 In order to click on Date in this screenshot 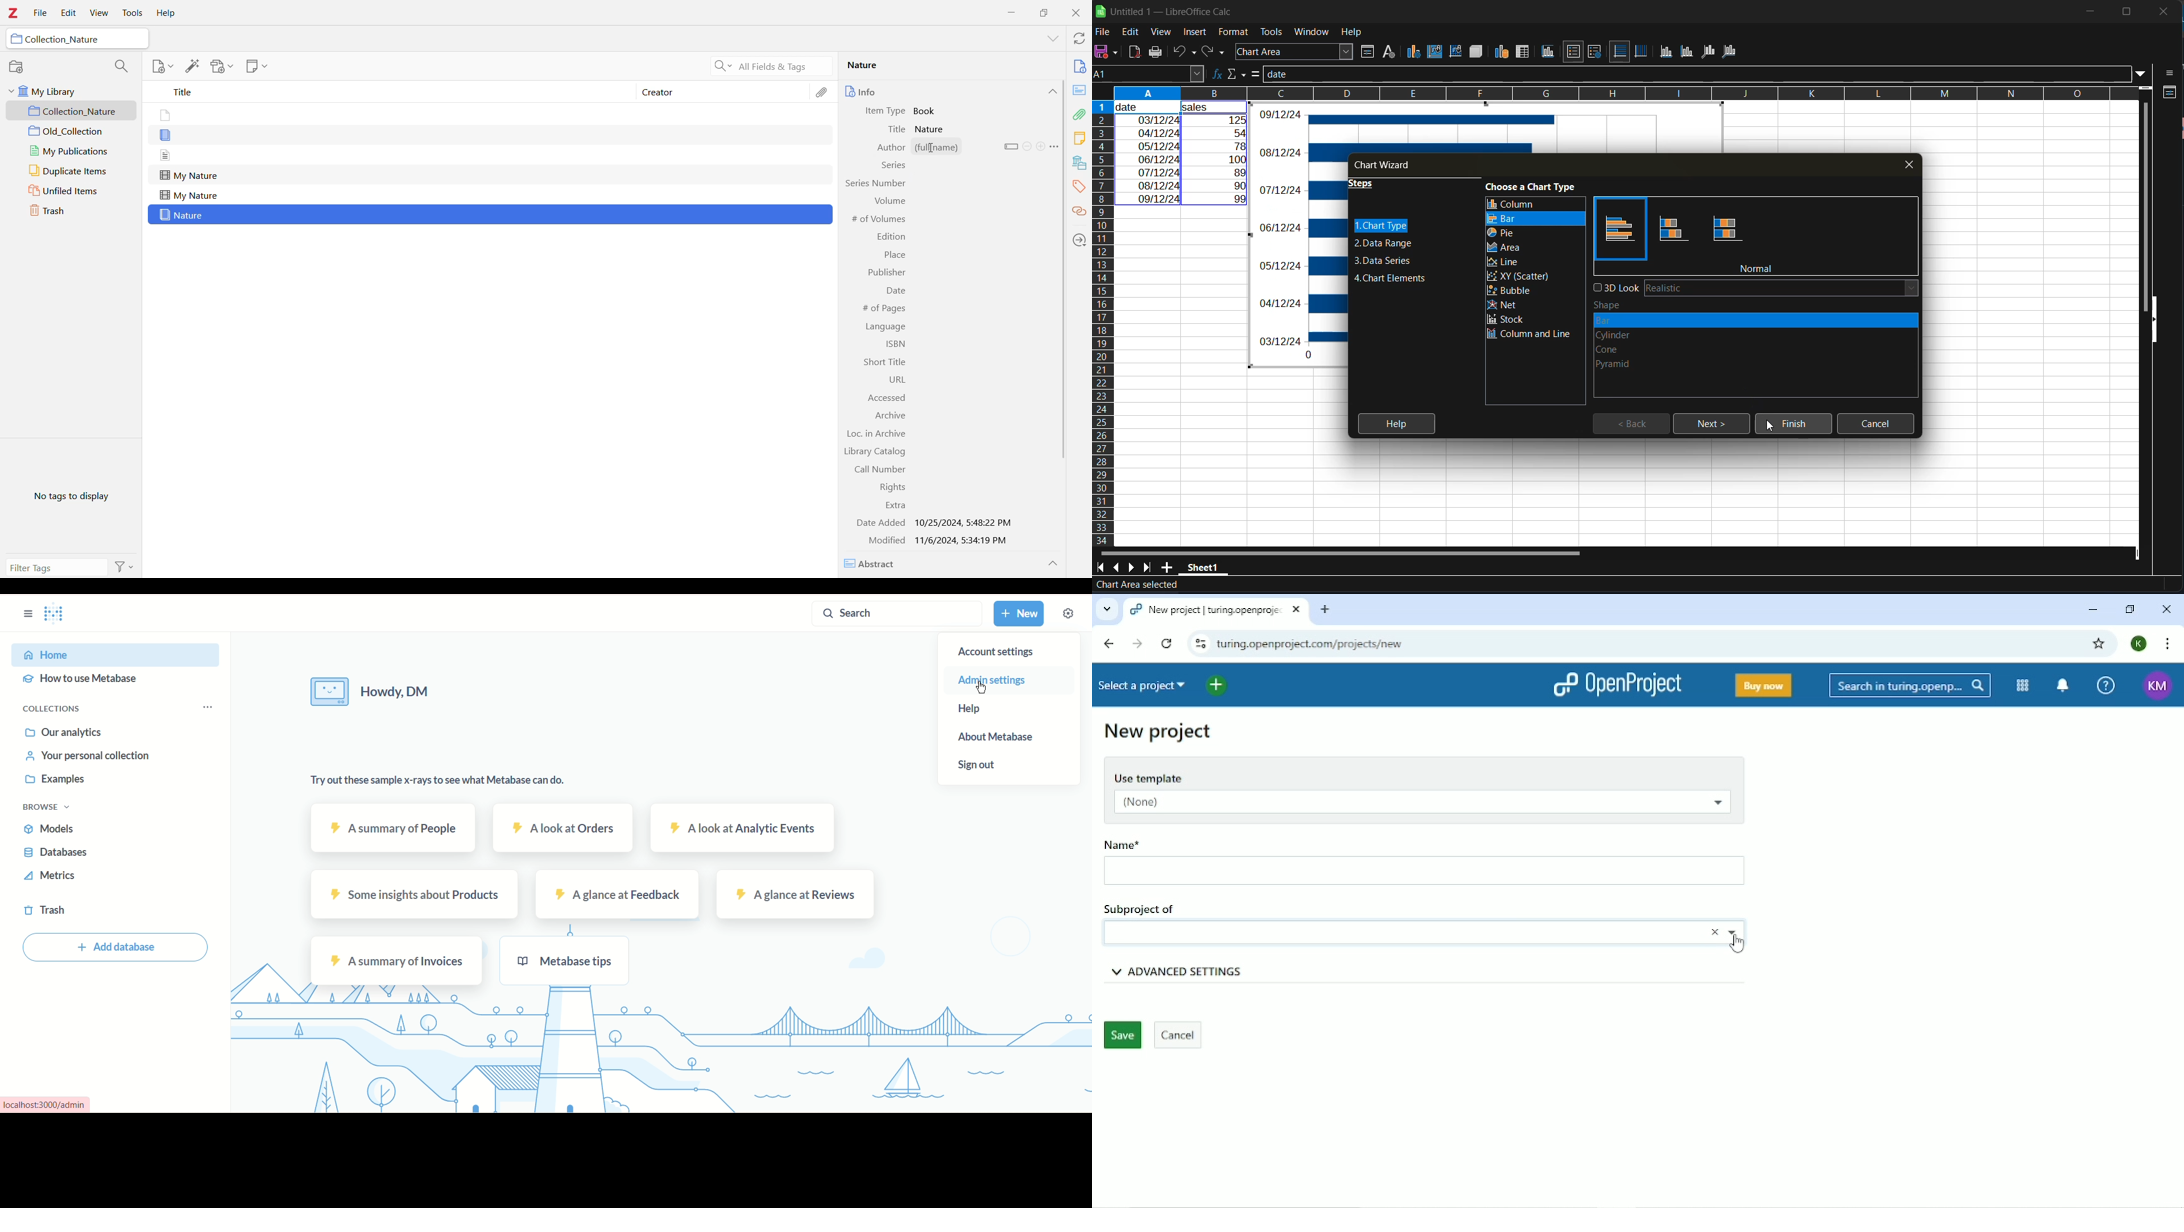, I will do `click(895, 293)`.